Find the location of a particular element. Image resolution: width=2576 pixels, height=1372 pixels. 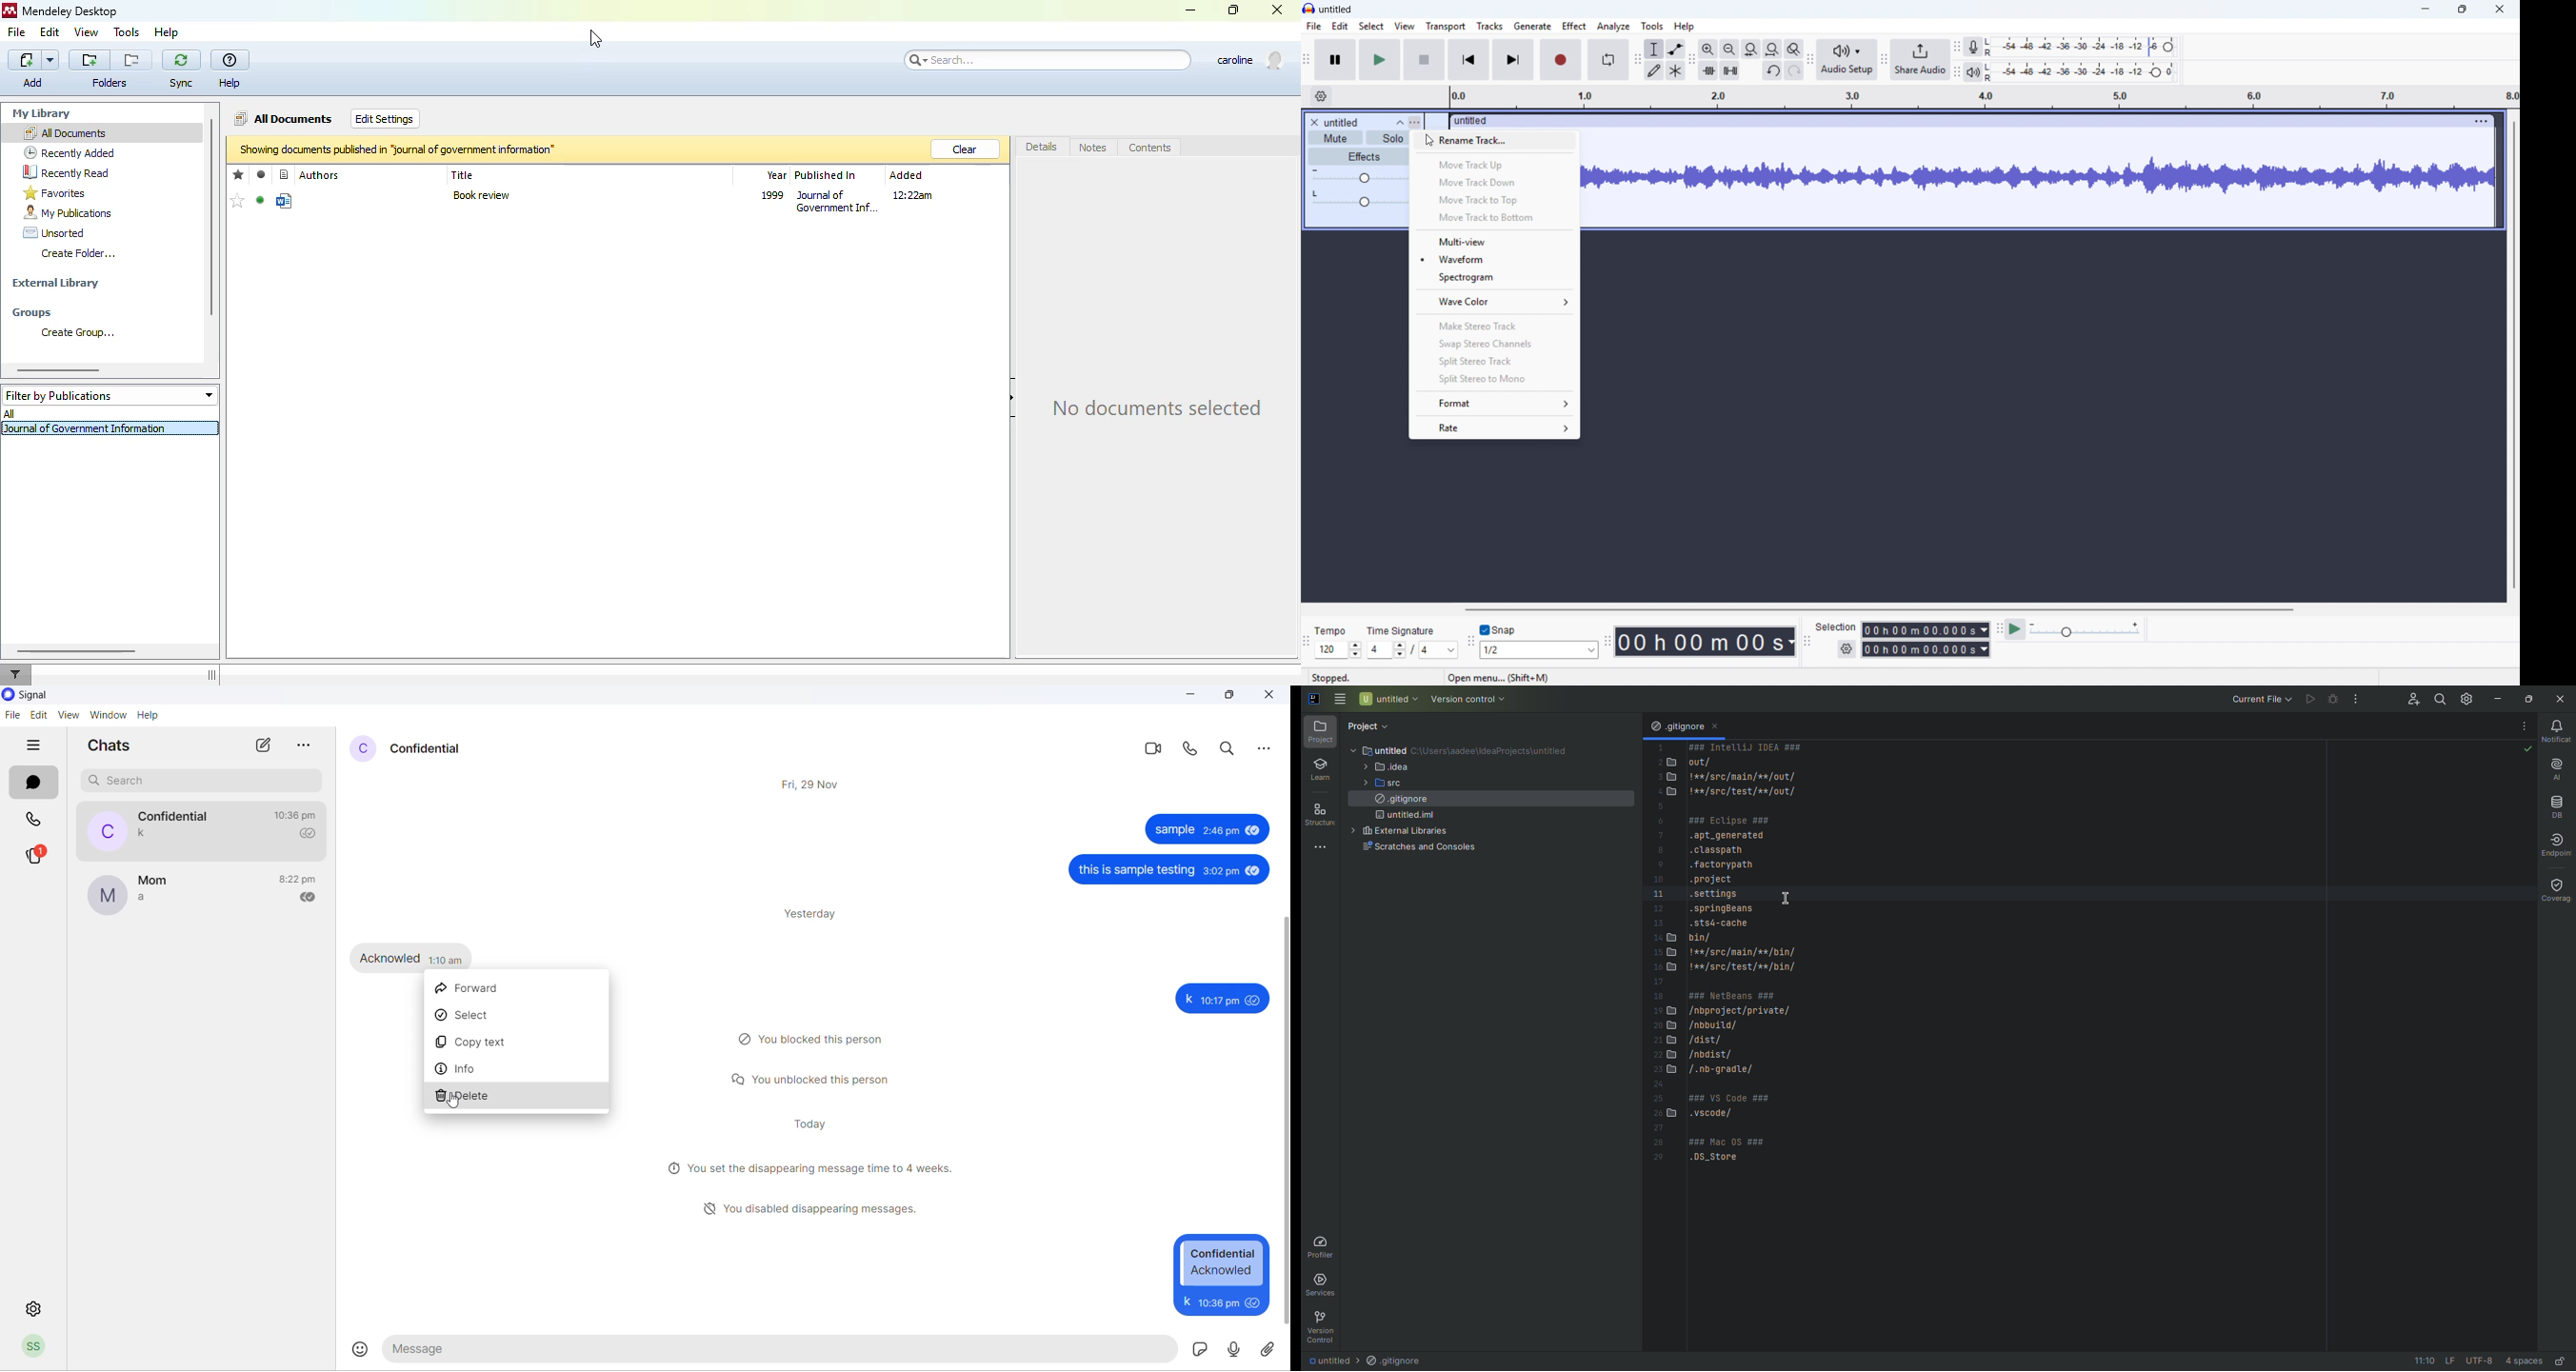

Multi - view  is located at coordinates (1493, 241).